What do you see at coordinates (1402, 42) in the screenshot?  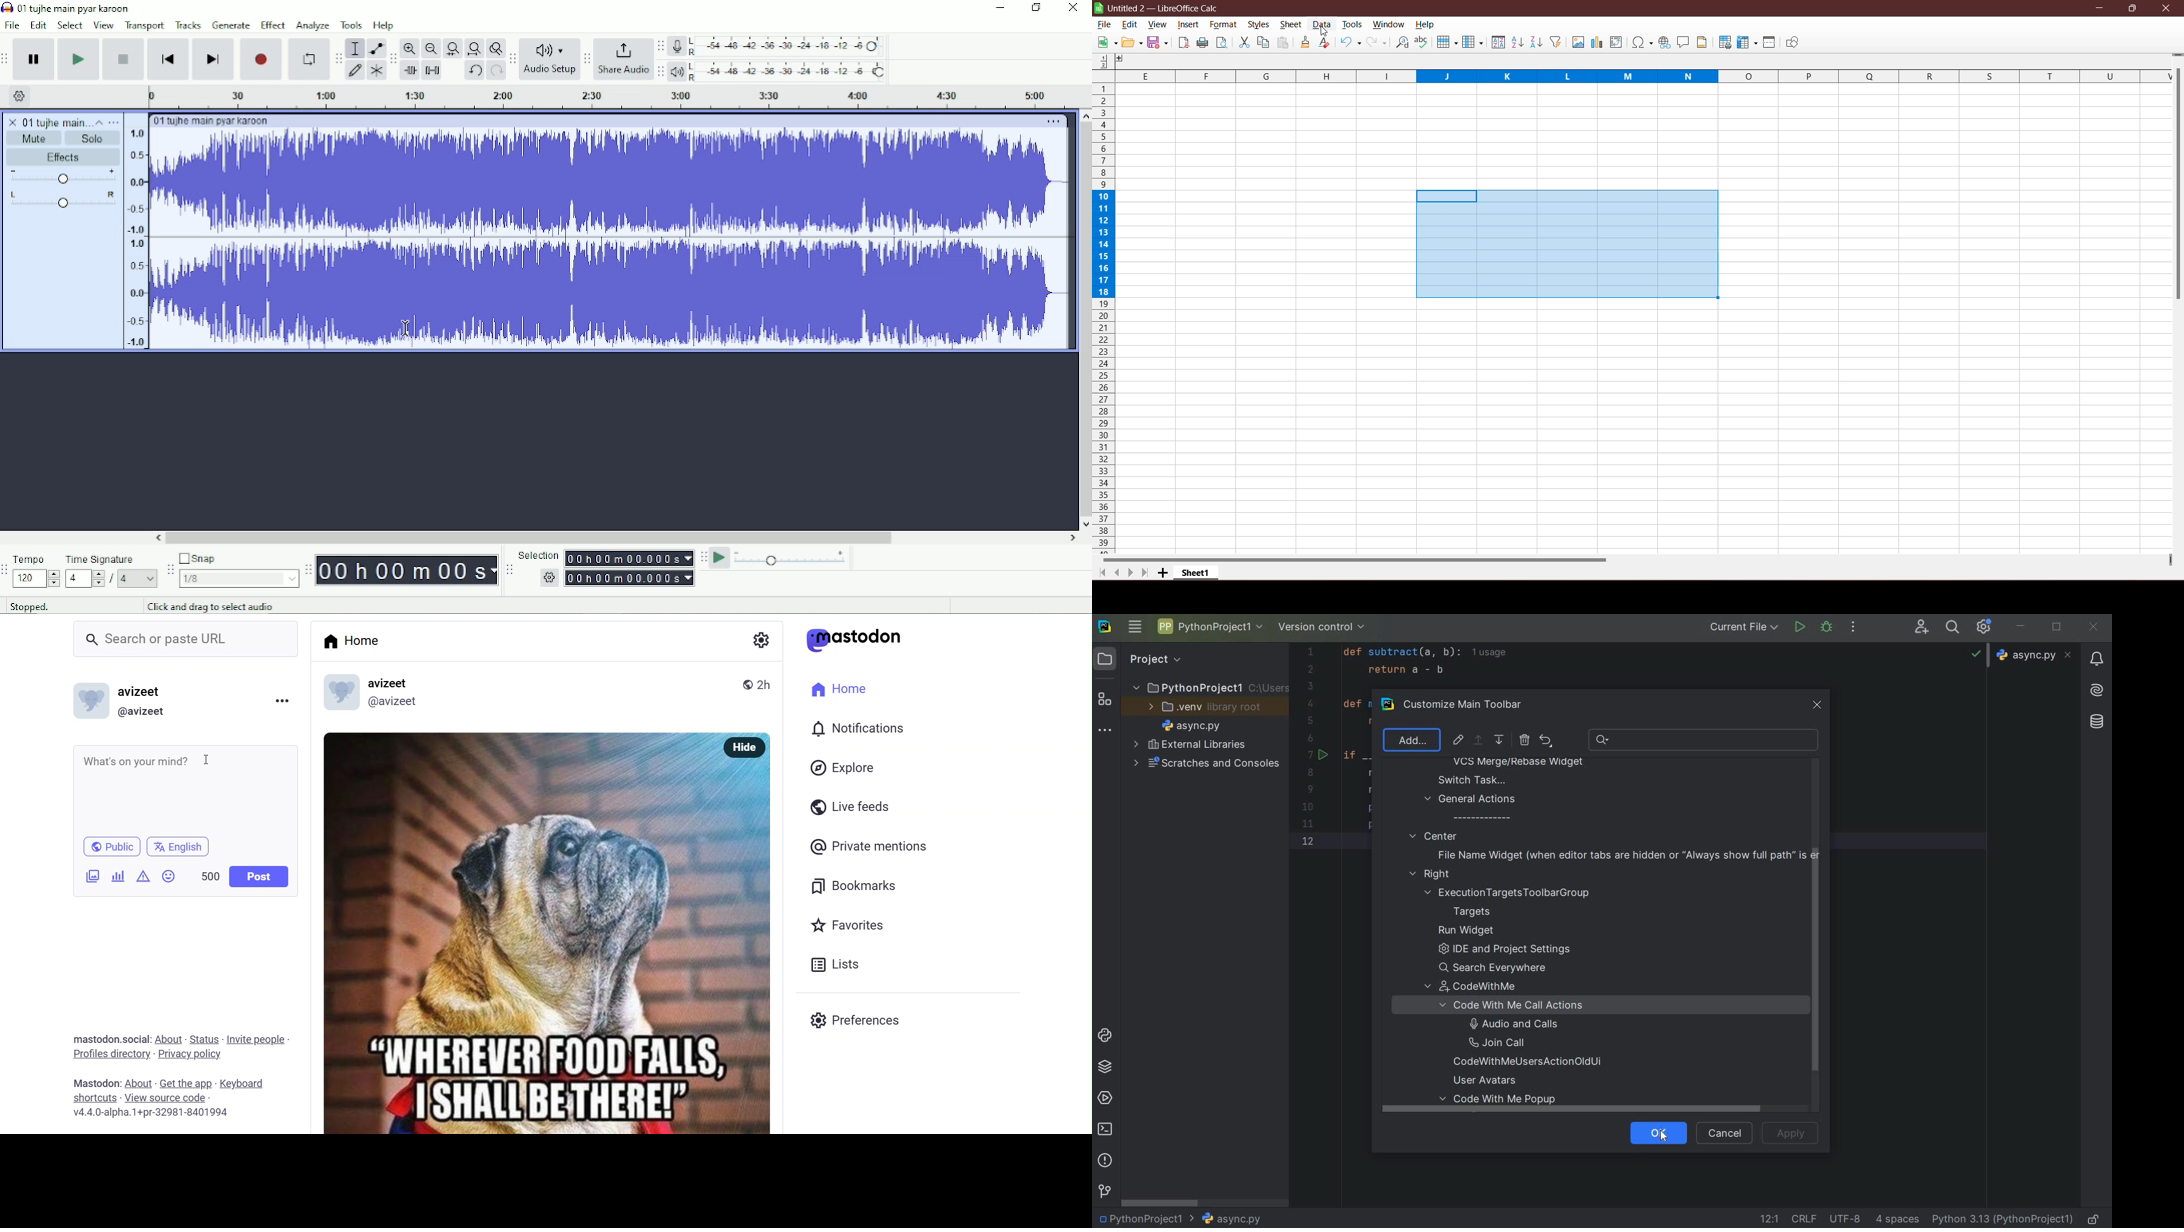 I see `Find and Replace` at bounding box center [1402, 42].